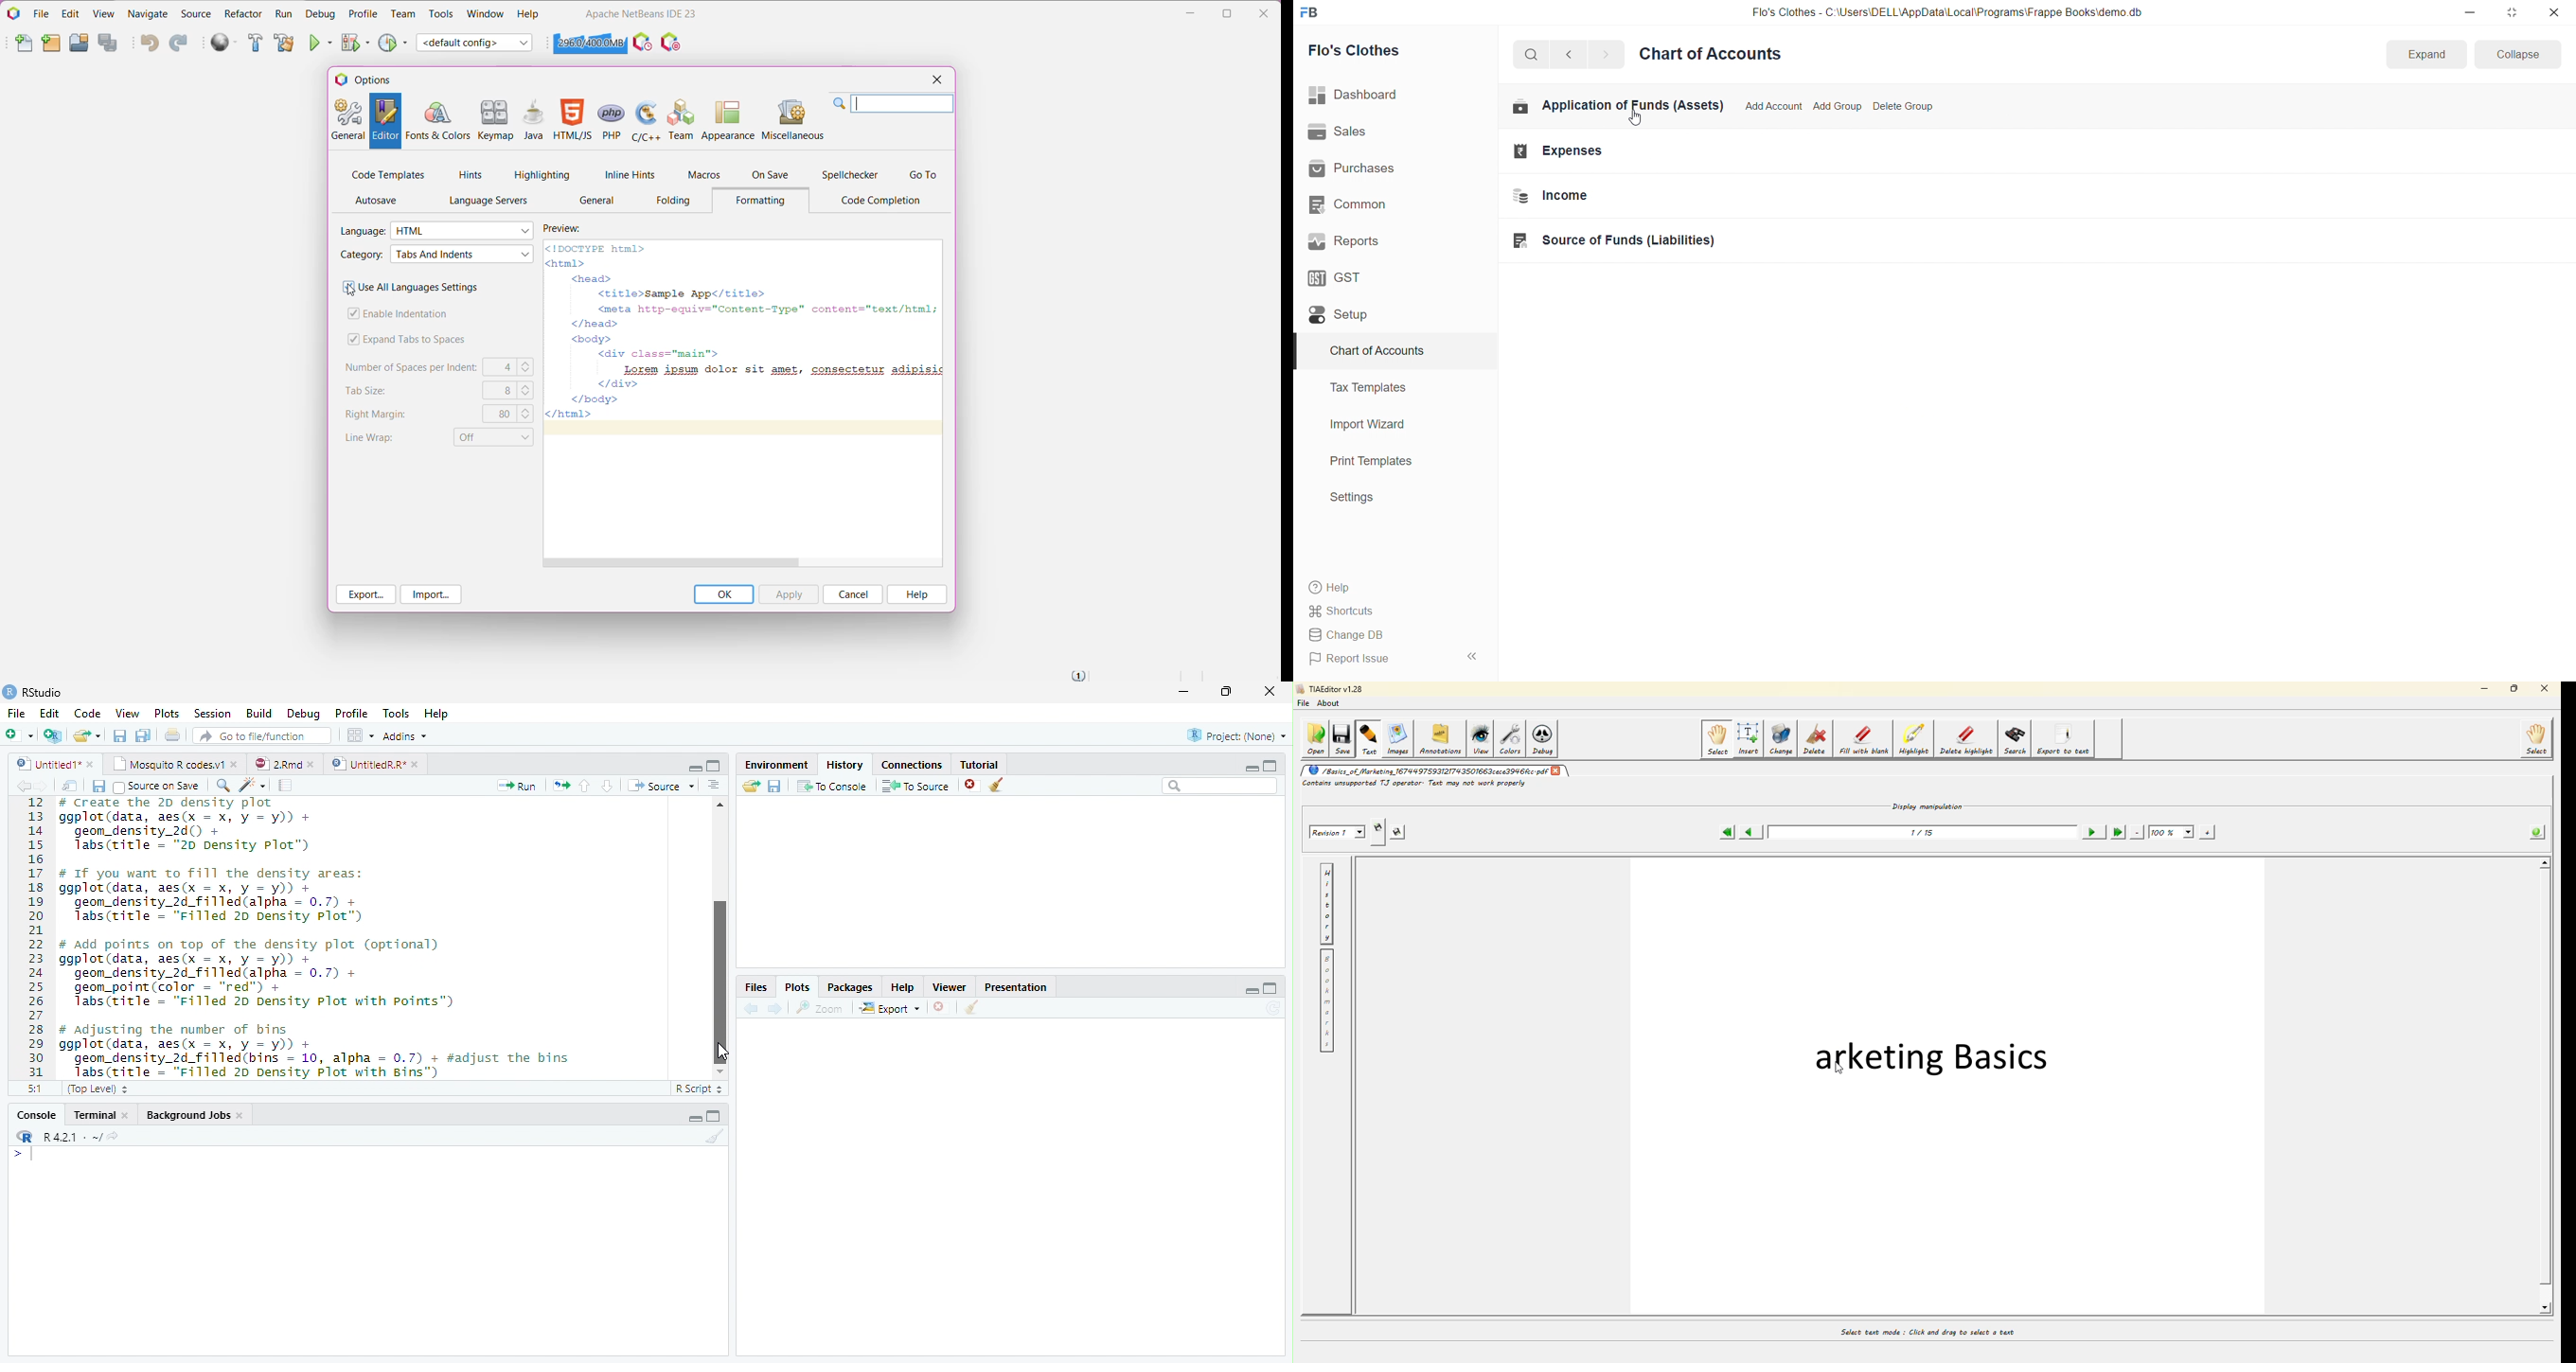 Image resolution: width=2576 pixels, height=1372 pixels. I want to click on Files,, so click(753, 987).